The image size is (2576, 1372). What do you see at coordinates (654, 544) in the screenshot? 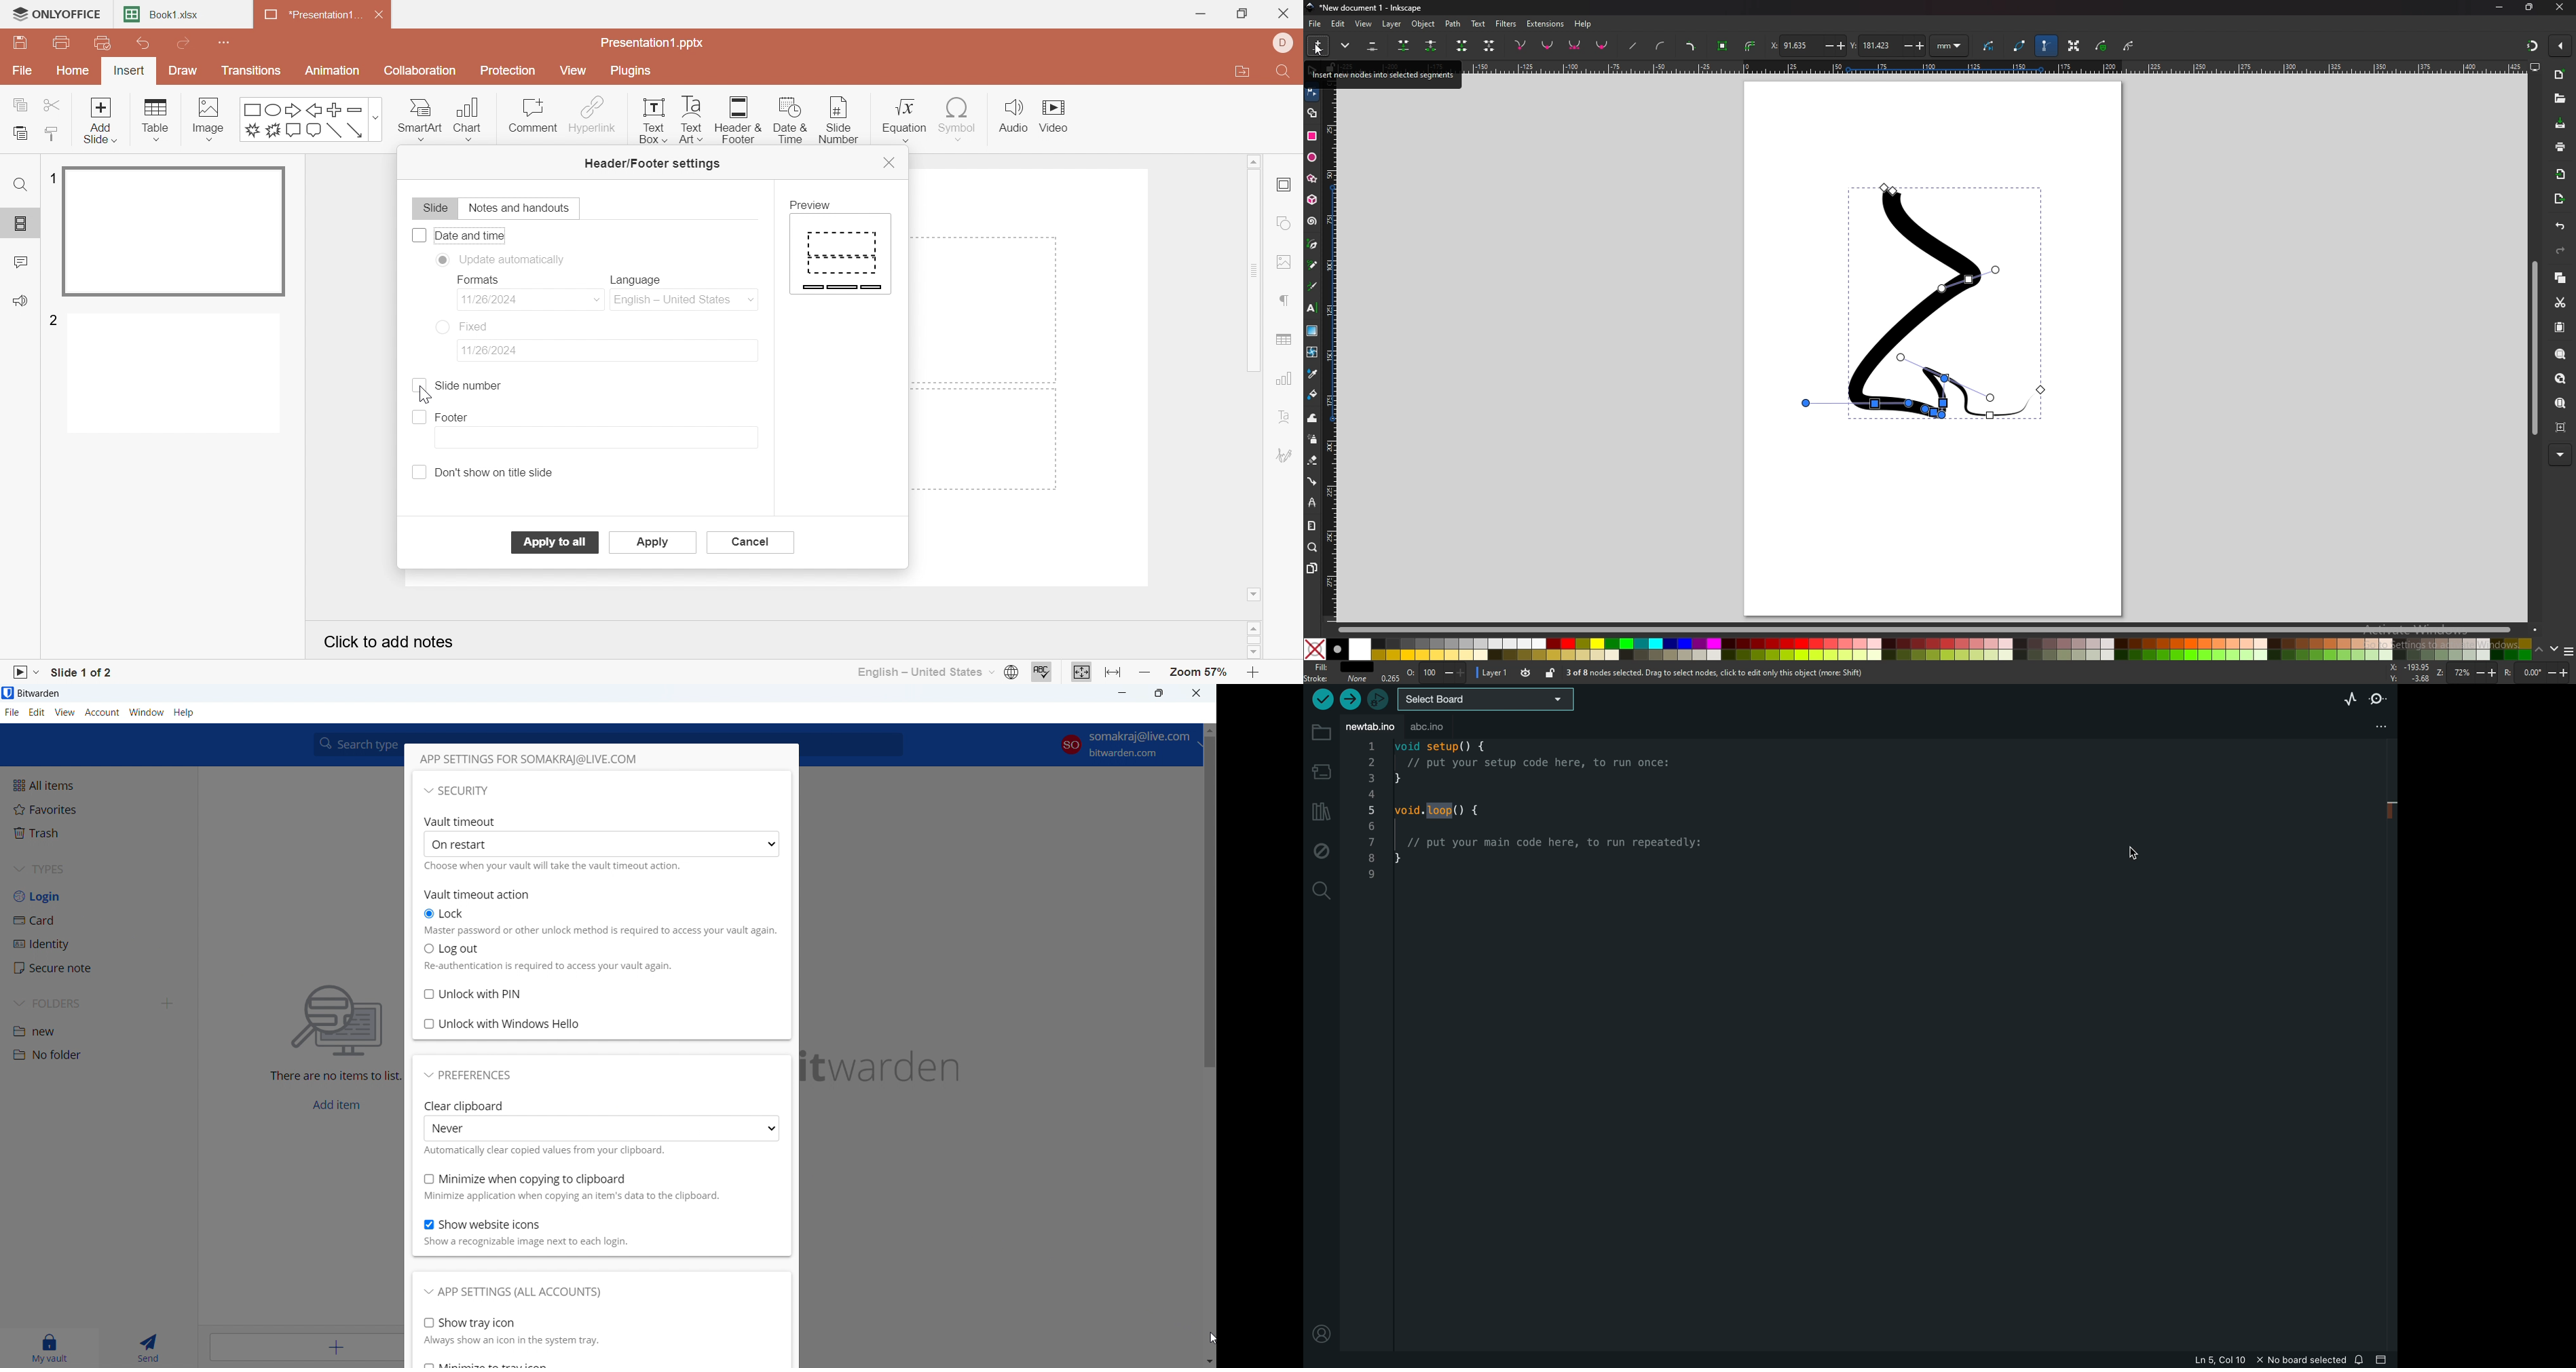
I see `Apply` at bounding box center [654, 544].